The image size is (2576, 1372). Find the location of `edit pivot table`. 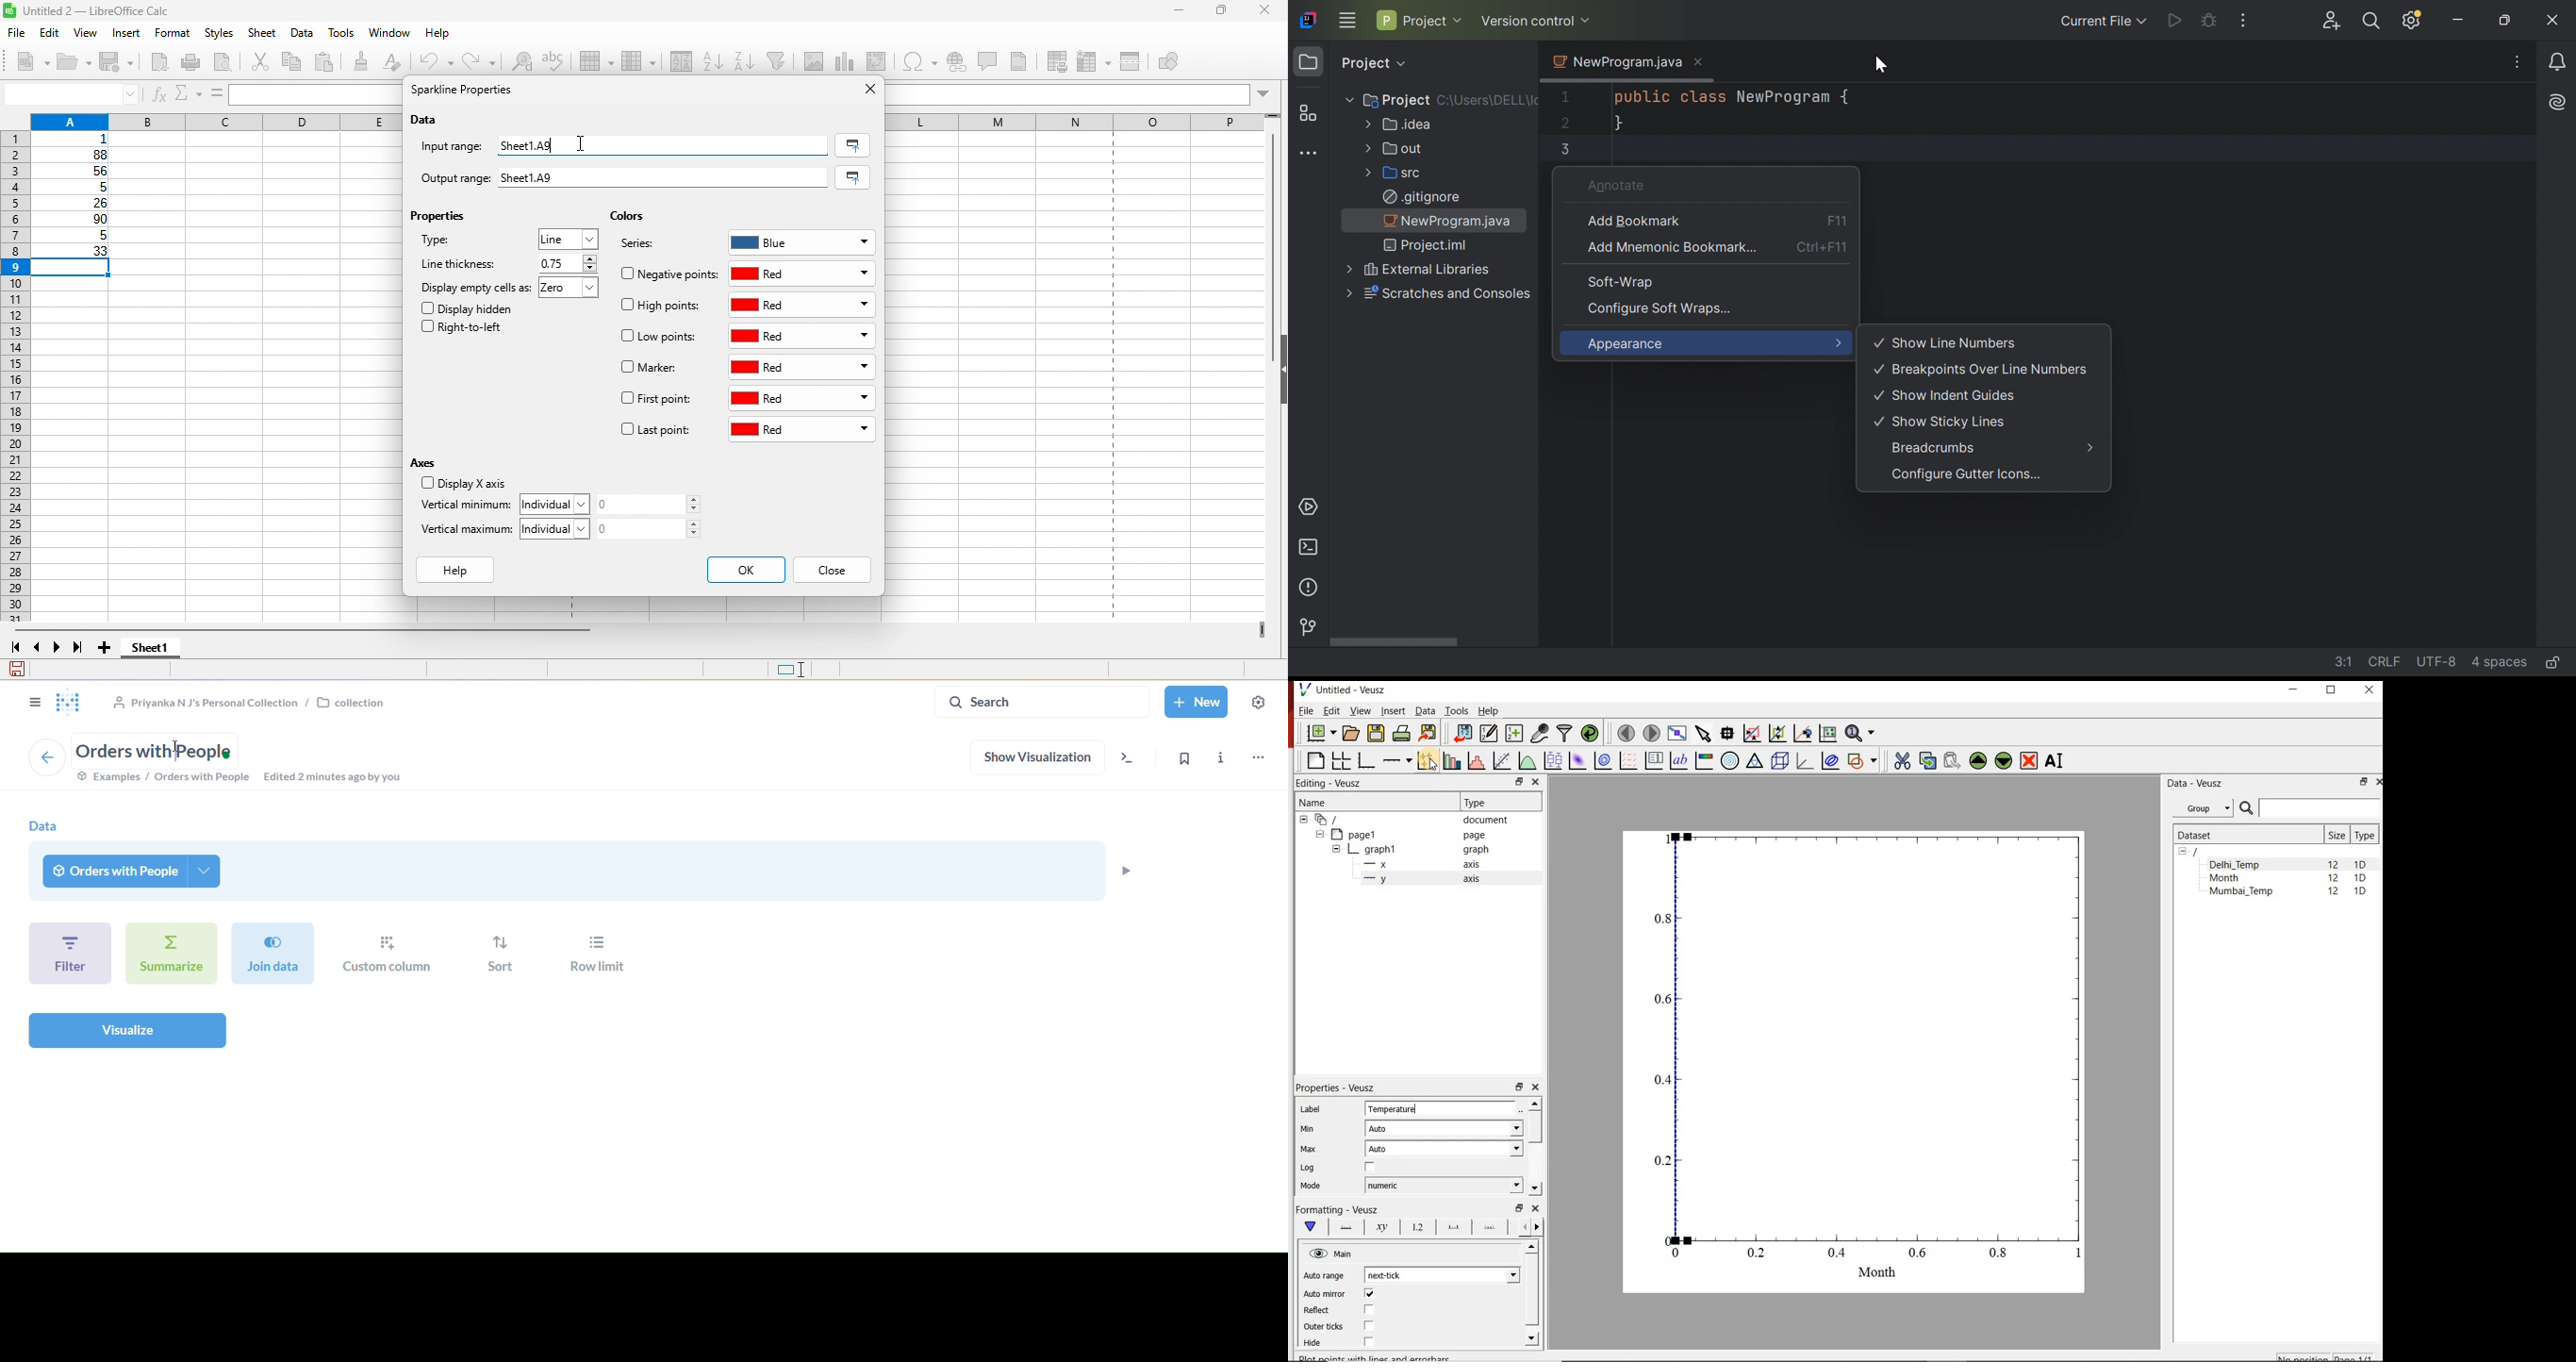

edit pivot table is located at coordinates (876, 60).